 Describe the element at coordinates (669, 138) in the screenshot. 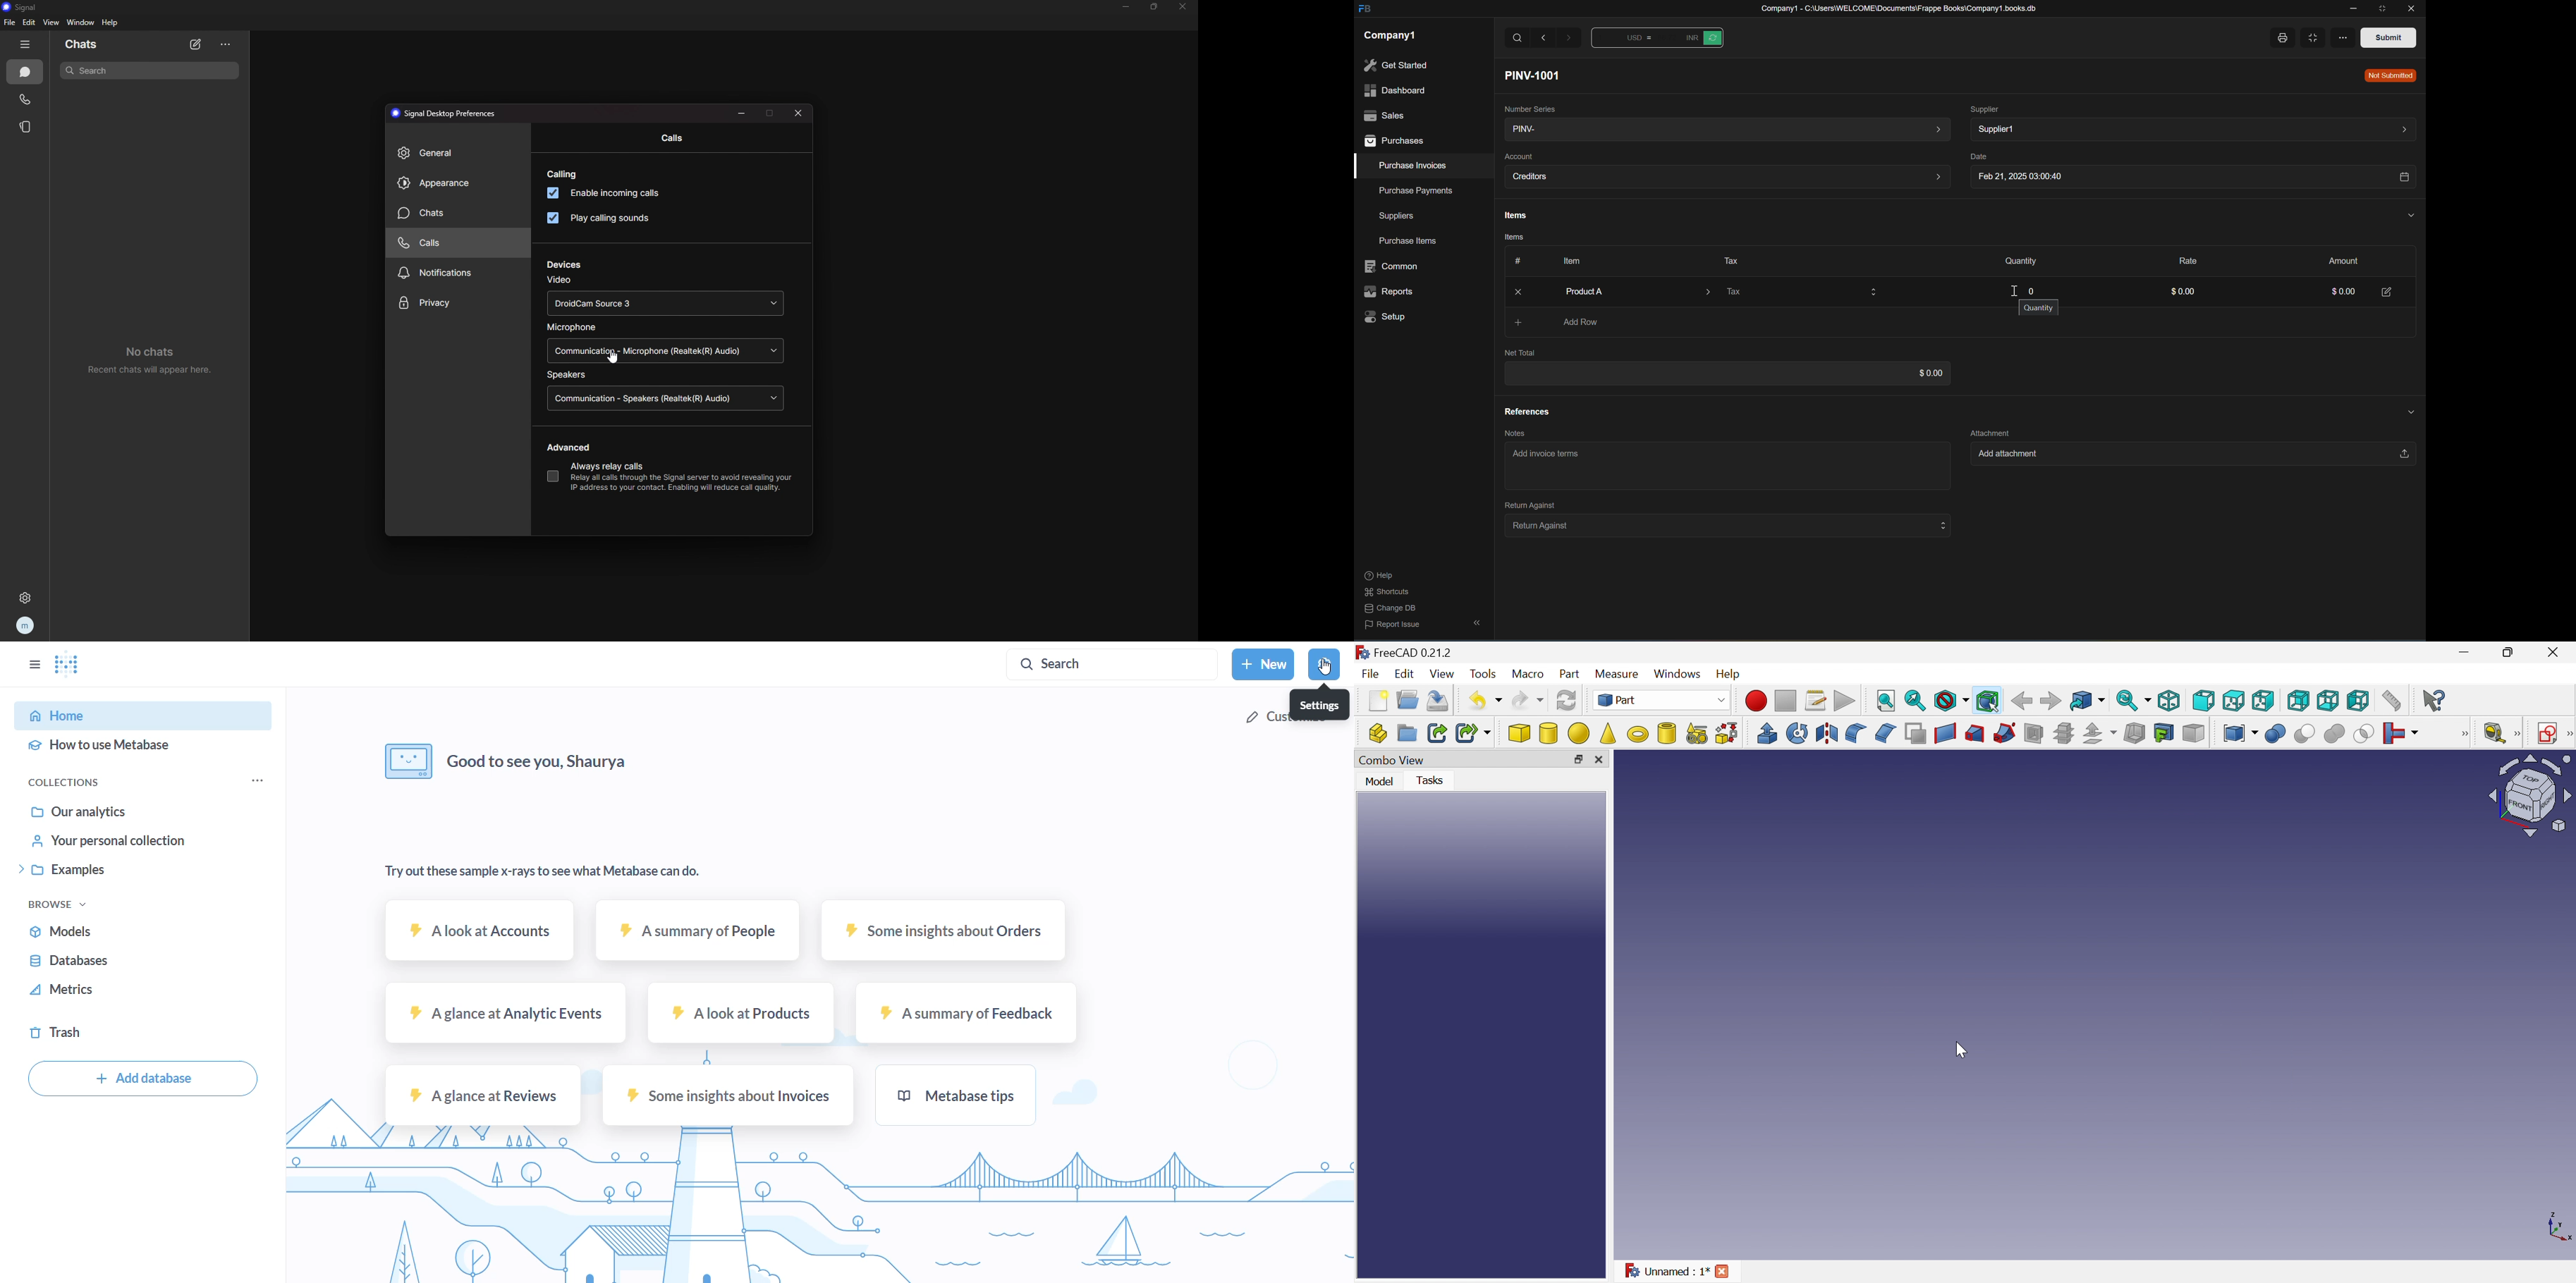

I see `calls` at that location.